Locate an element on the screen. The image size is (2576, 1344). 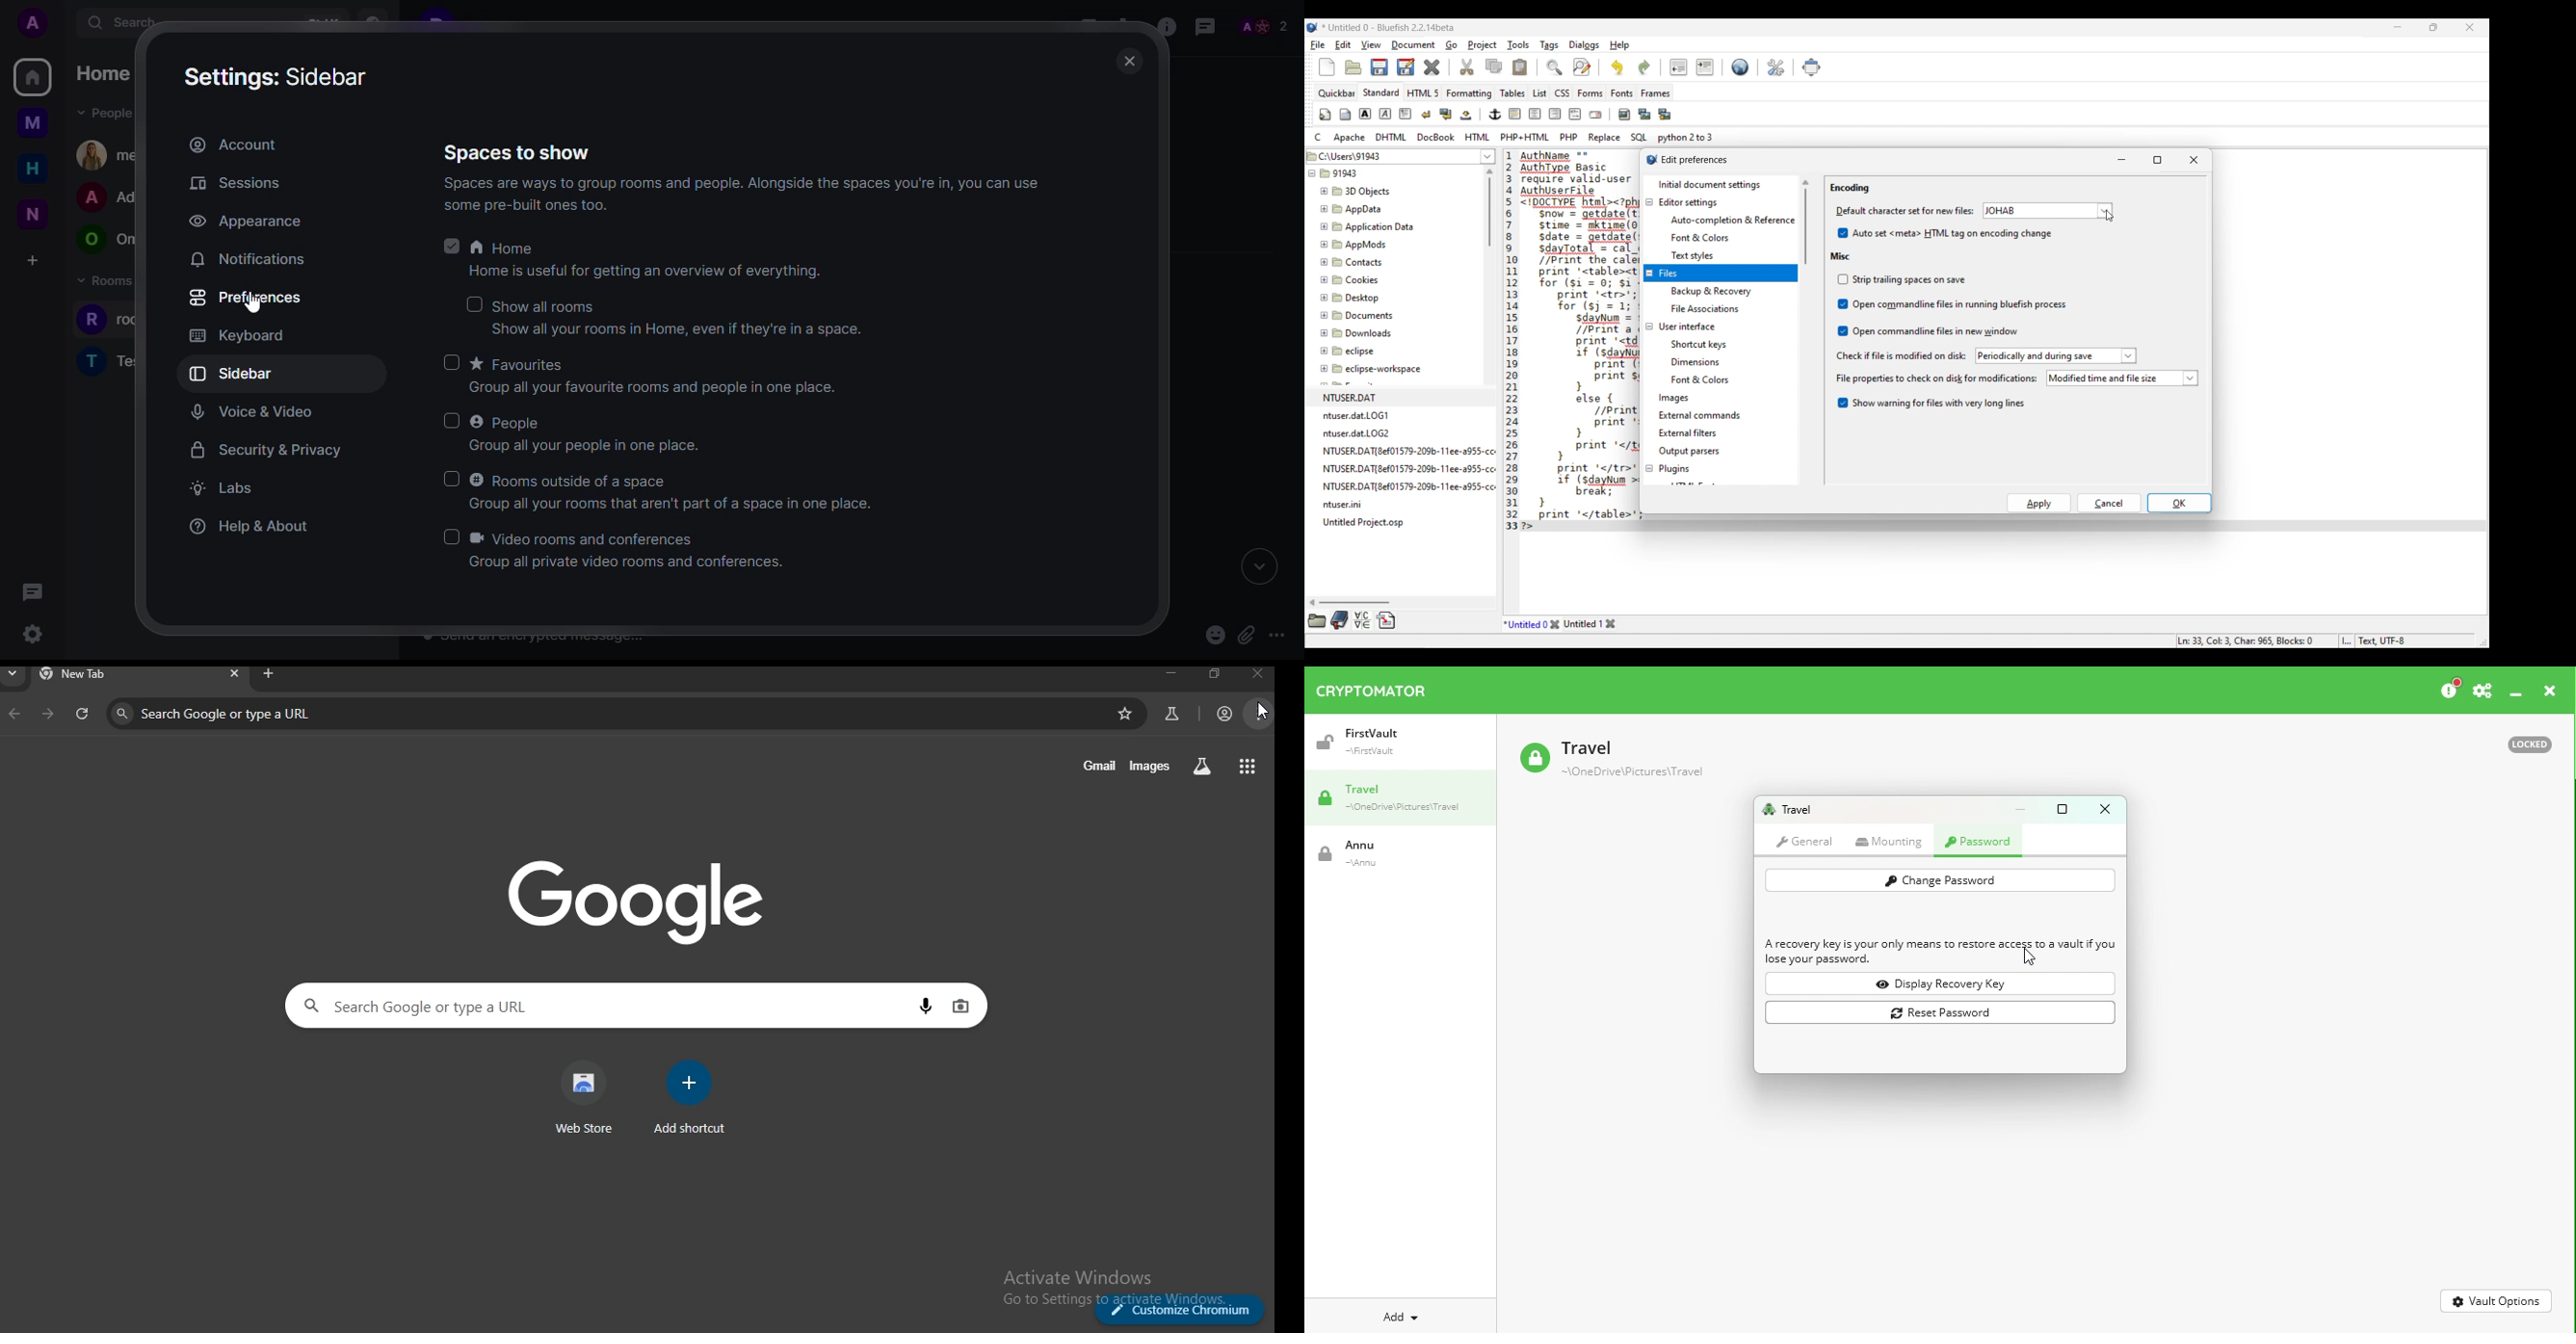
rooms dropdown is located at coordinates (113, 282).